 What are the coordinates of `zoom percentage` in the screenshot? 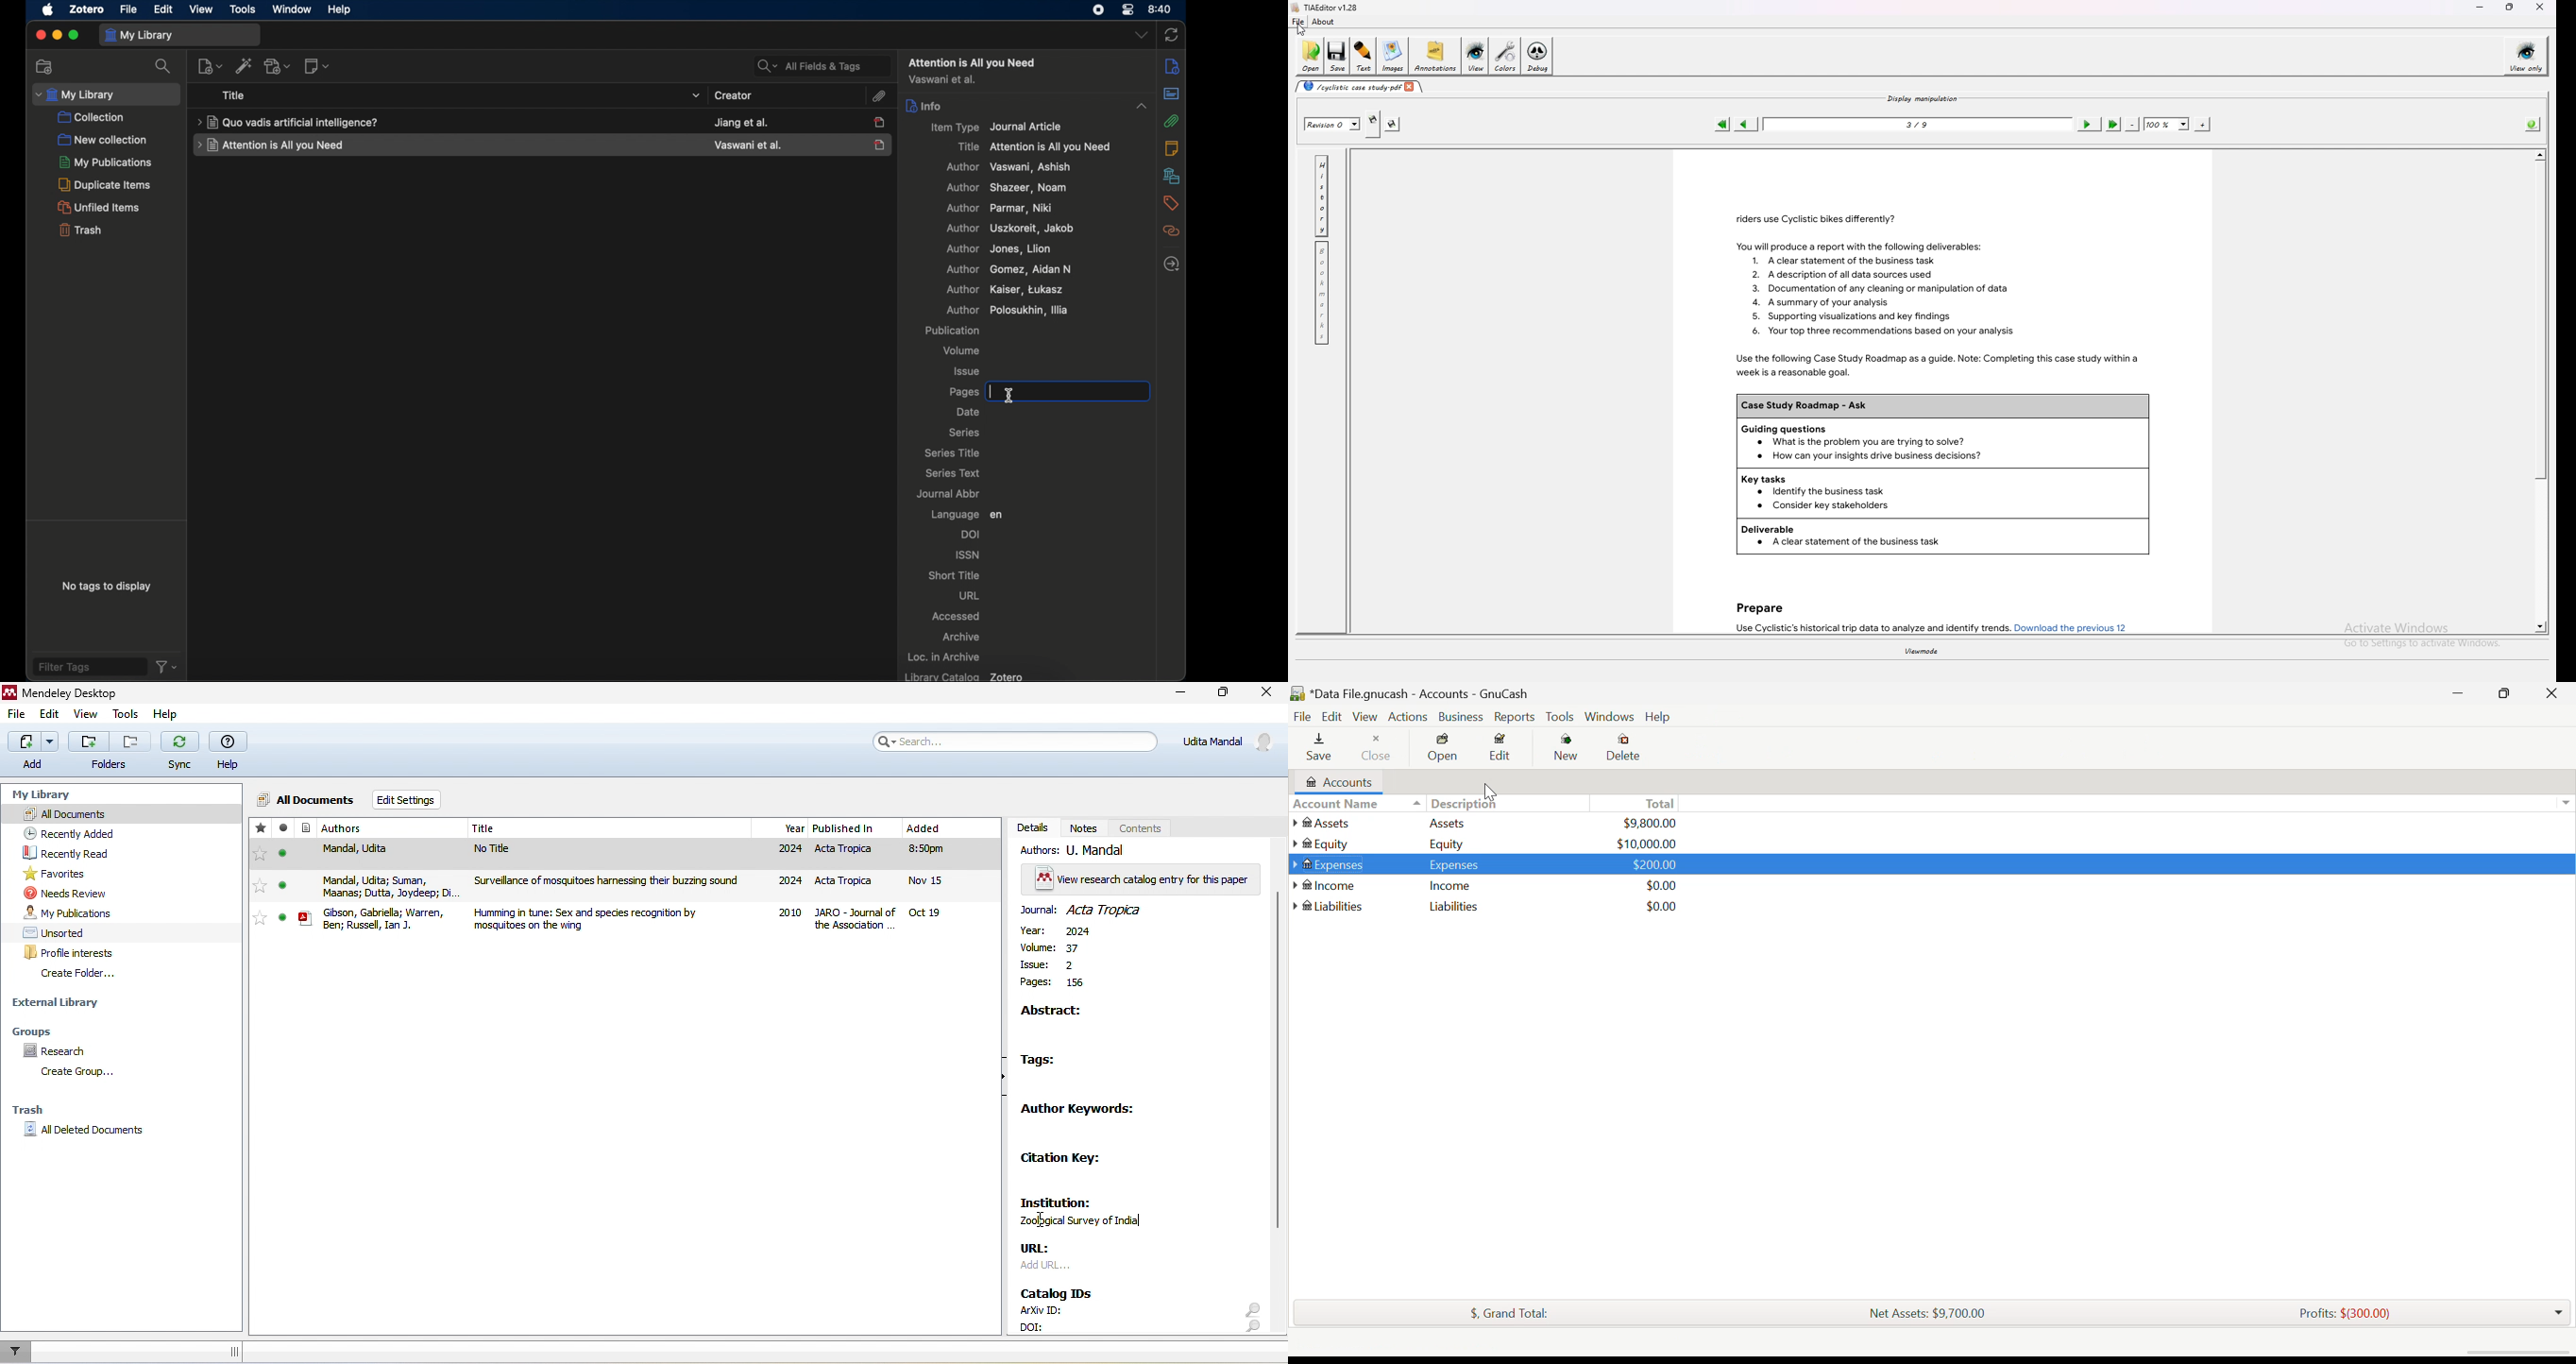 It's located at (2167, 124).